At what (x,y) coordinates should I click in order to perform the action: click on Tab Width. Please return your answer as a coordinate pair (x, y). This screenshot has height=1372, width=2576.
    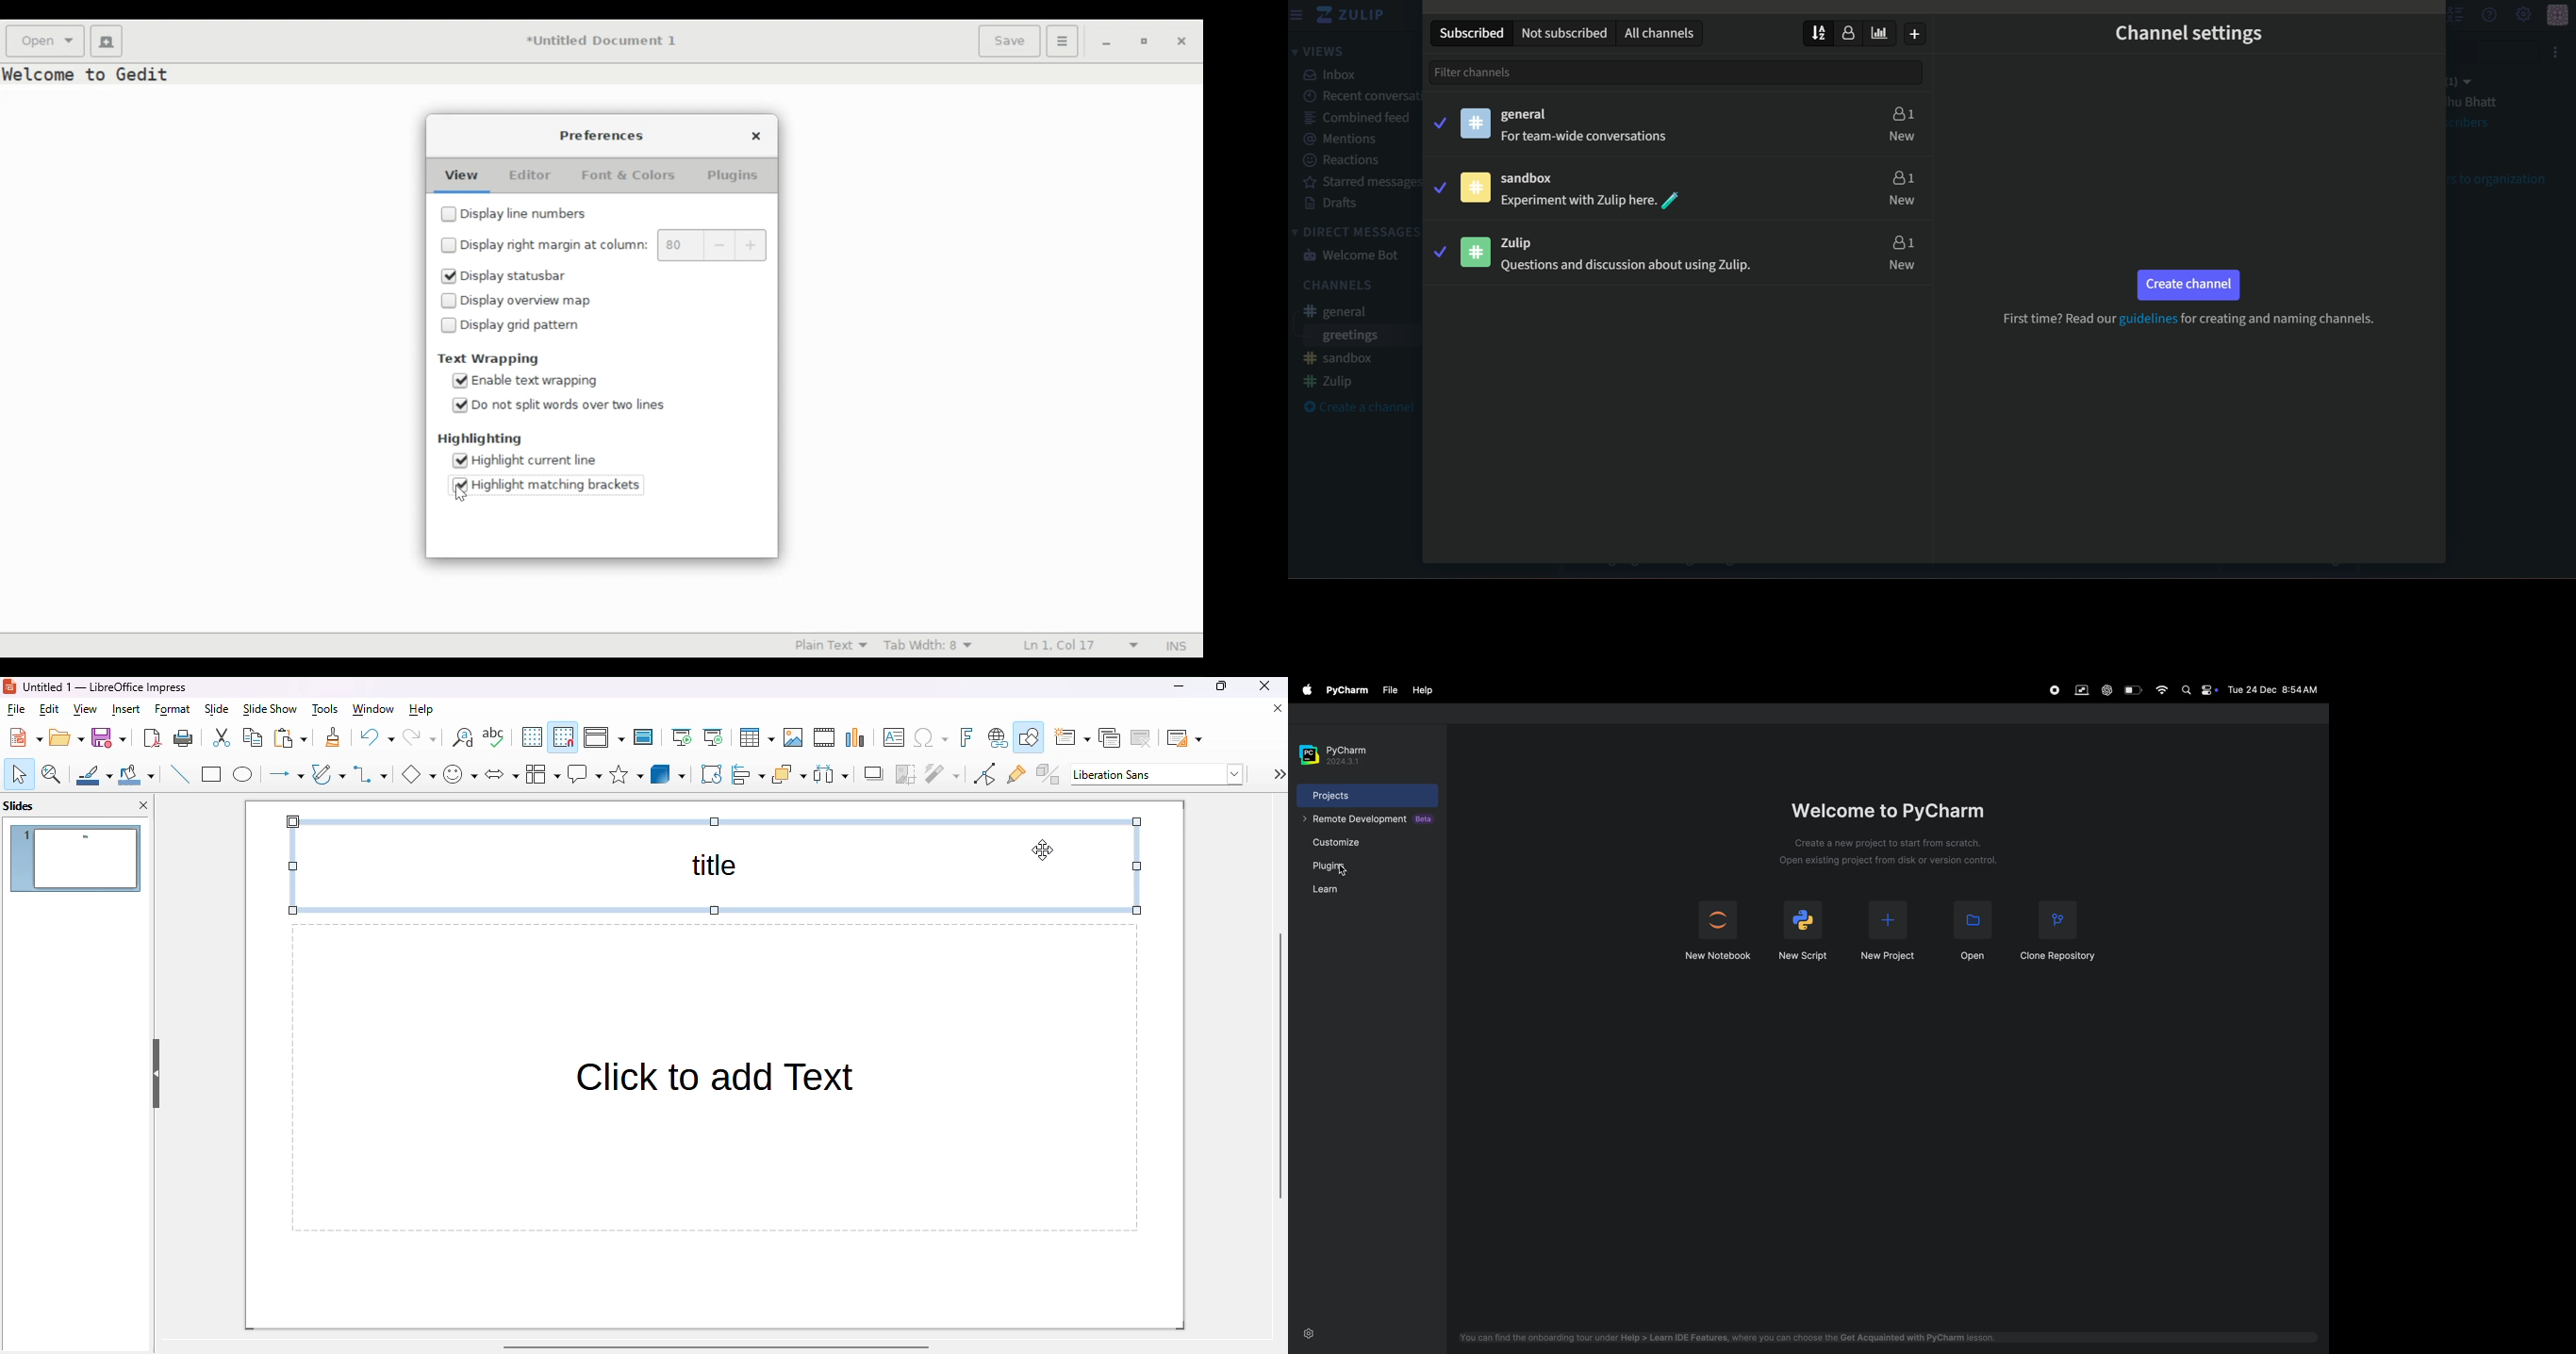
    Looking at the image, I should click on (934, 646).